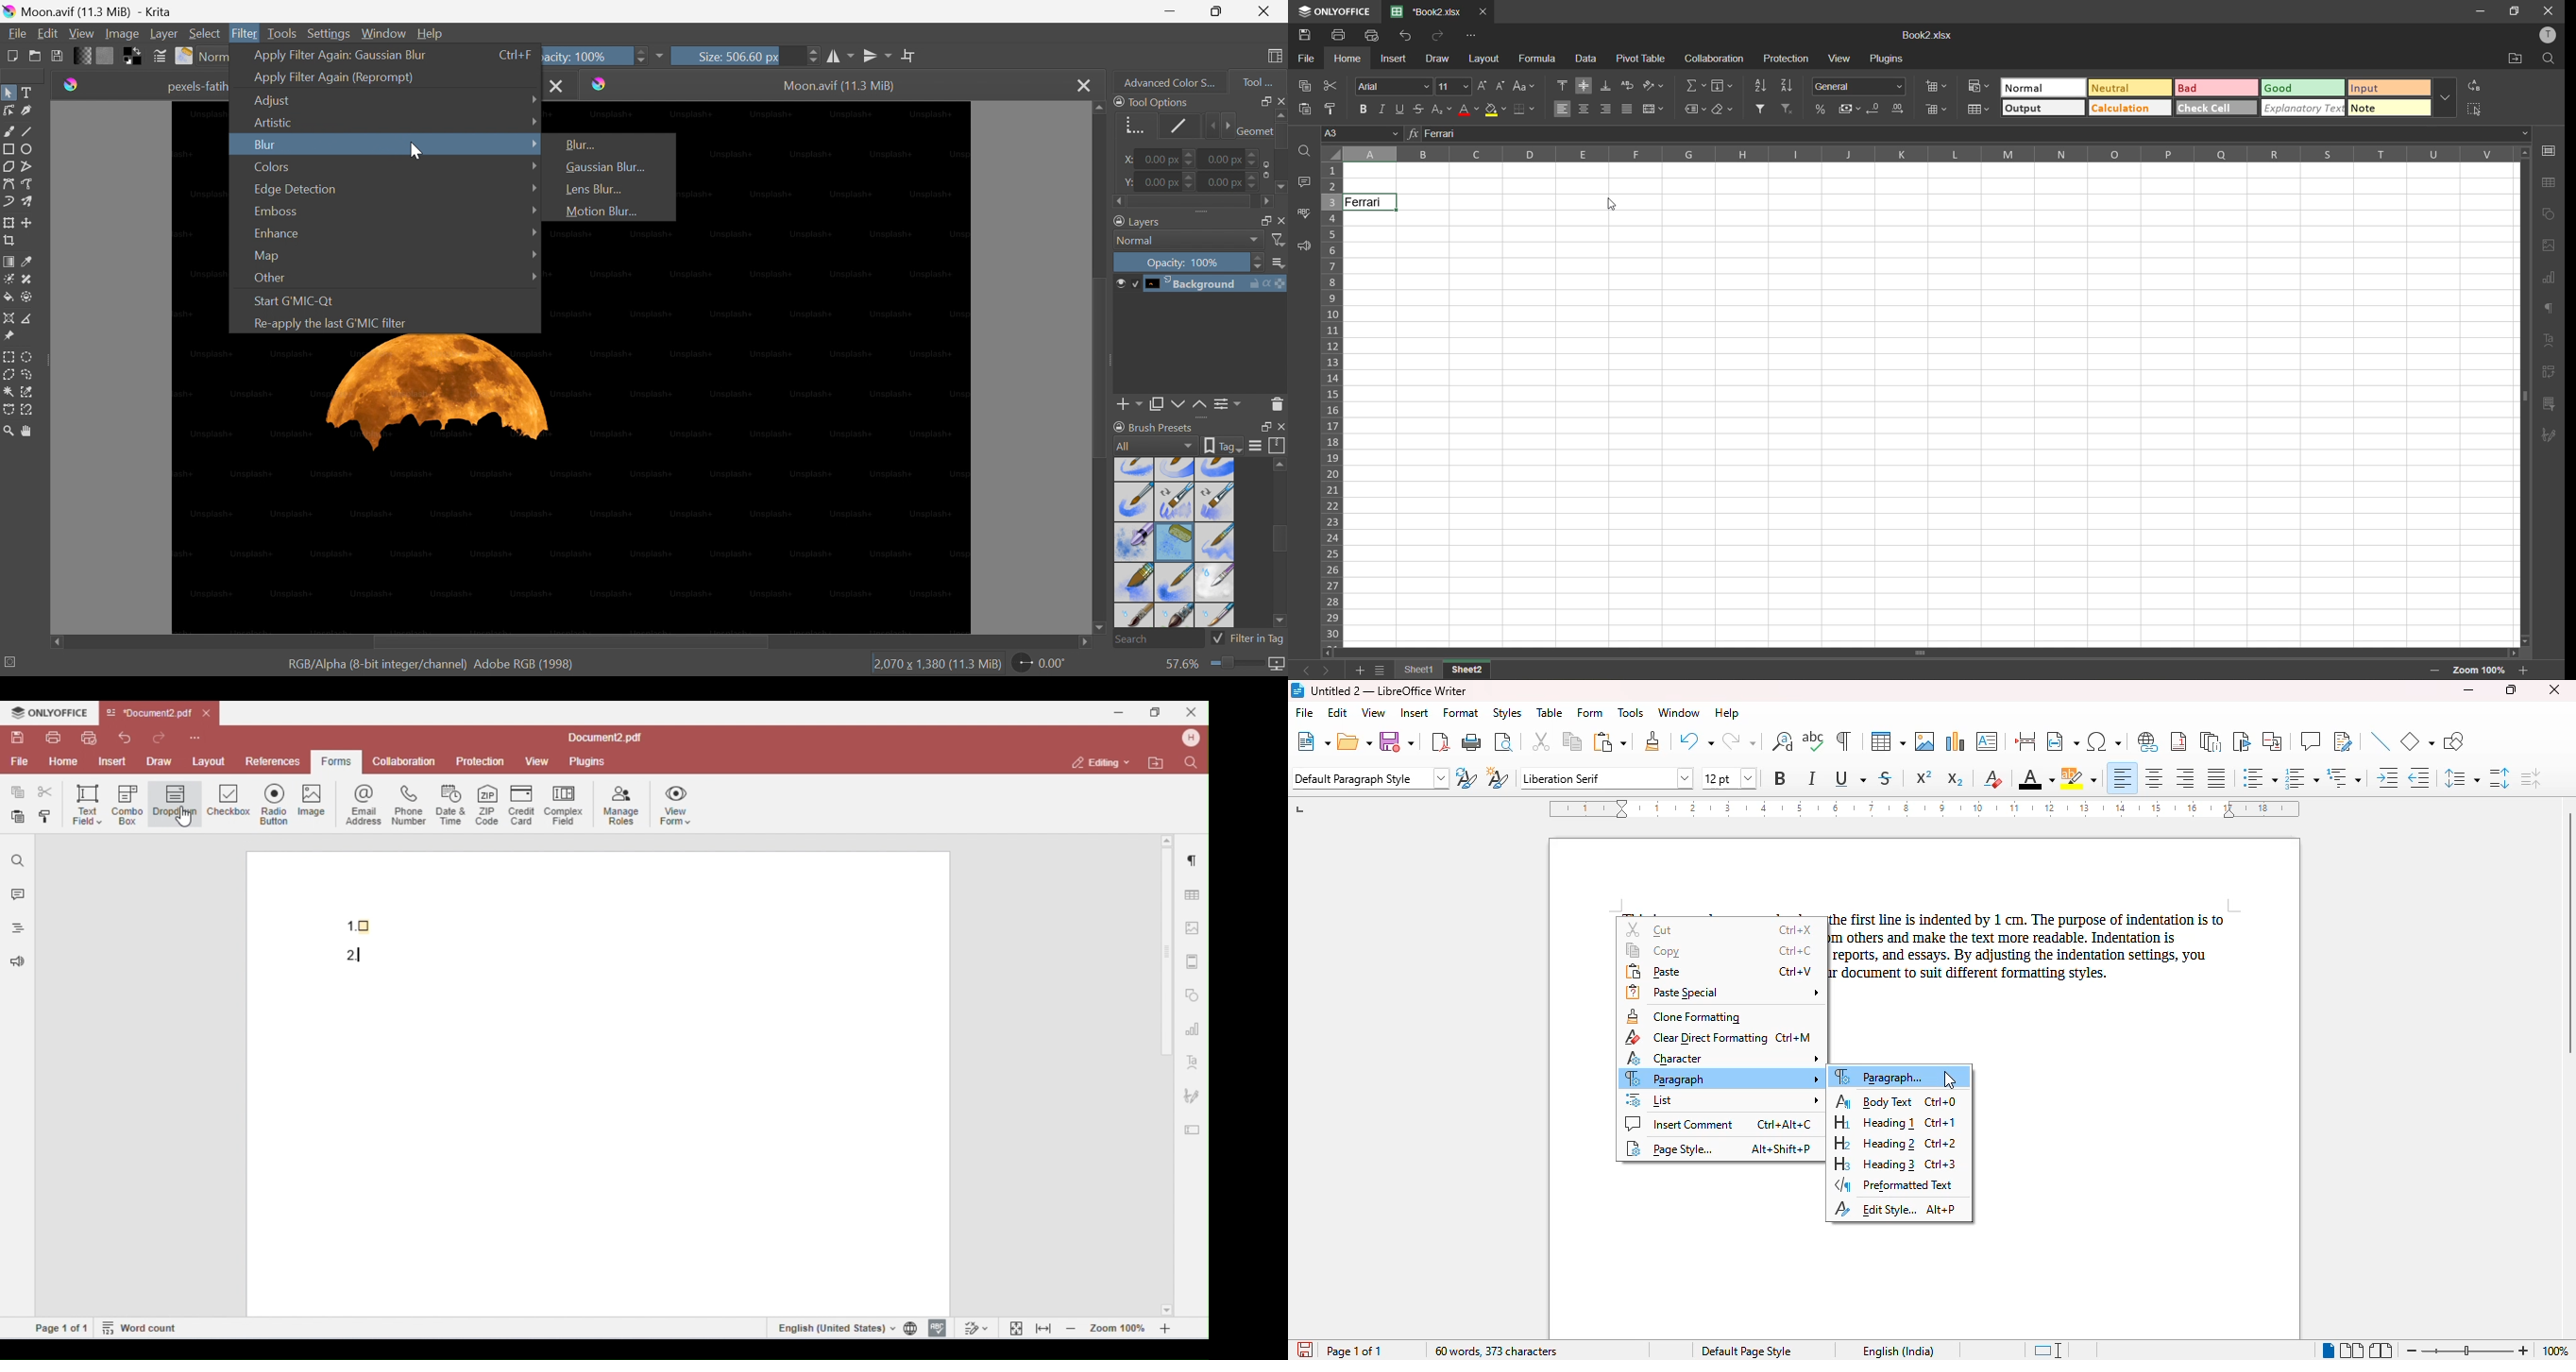 This screenshot has height=1372, width=2576. What do you see at coordinates (246, 34) in the screenshot?
I see `Filter` at bounding box center [246, 34].